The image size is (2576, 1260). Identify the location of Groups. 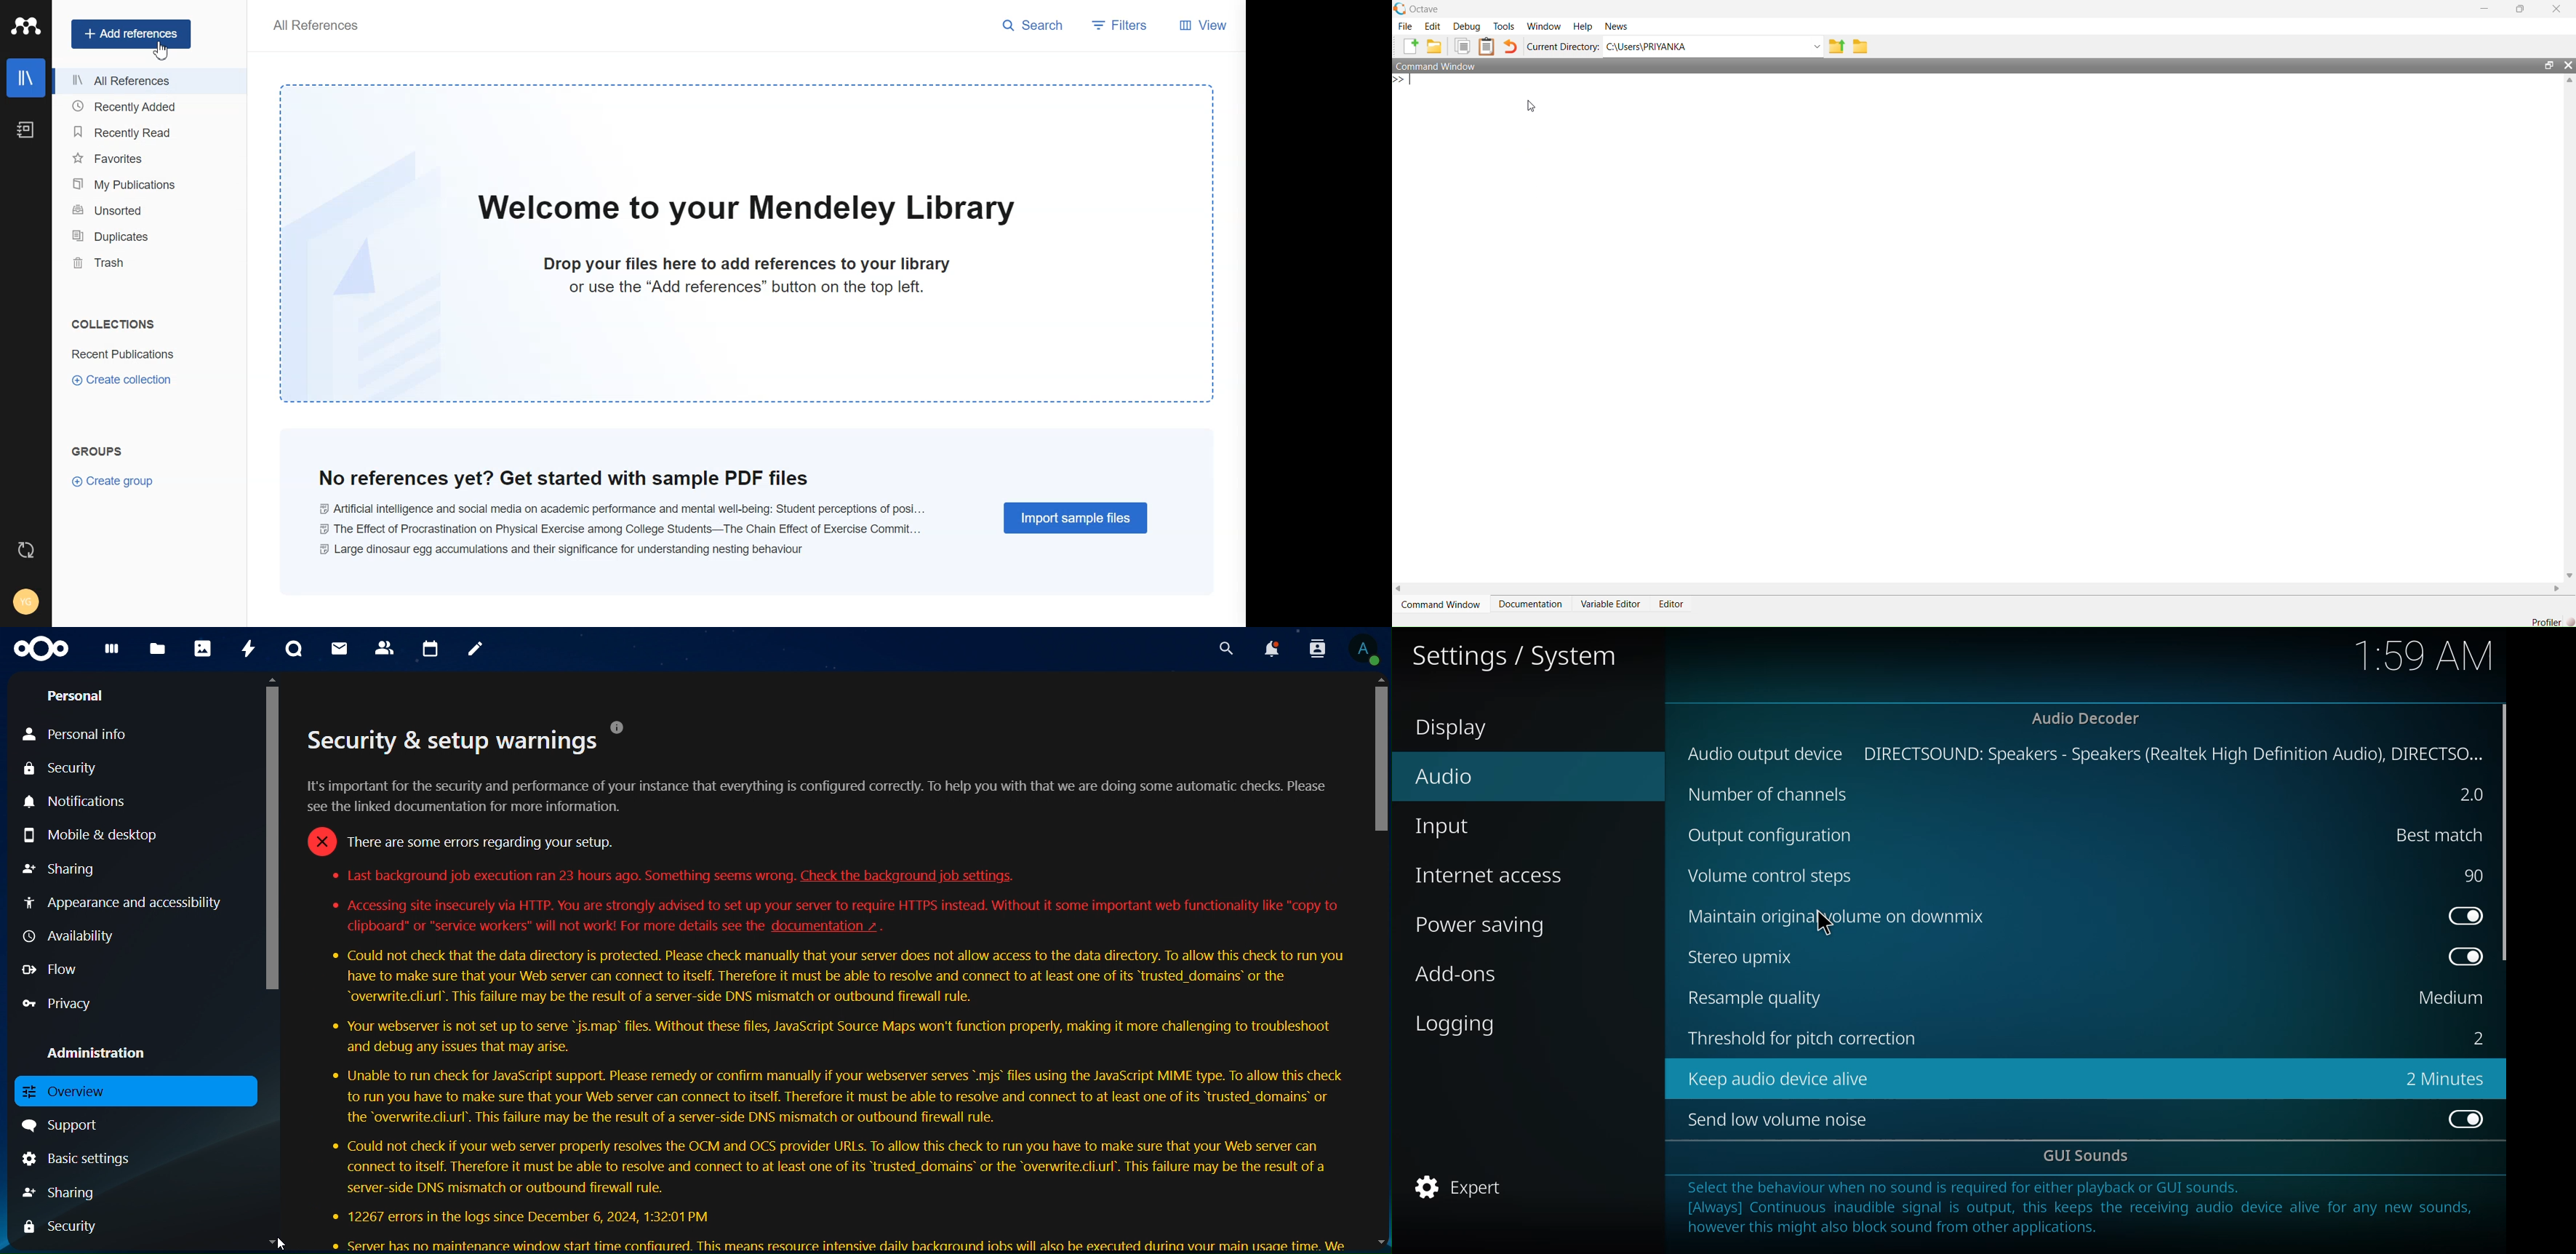
(99, 450).